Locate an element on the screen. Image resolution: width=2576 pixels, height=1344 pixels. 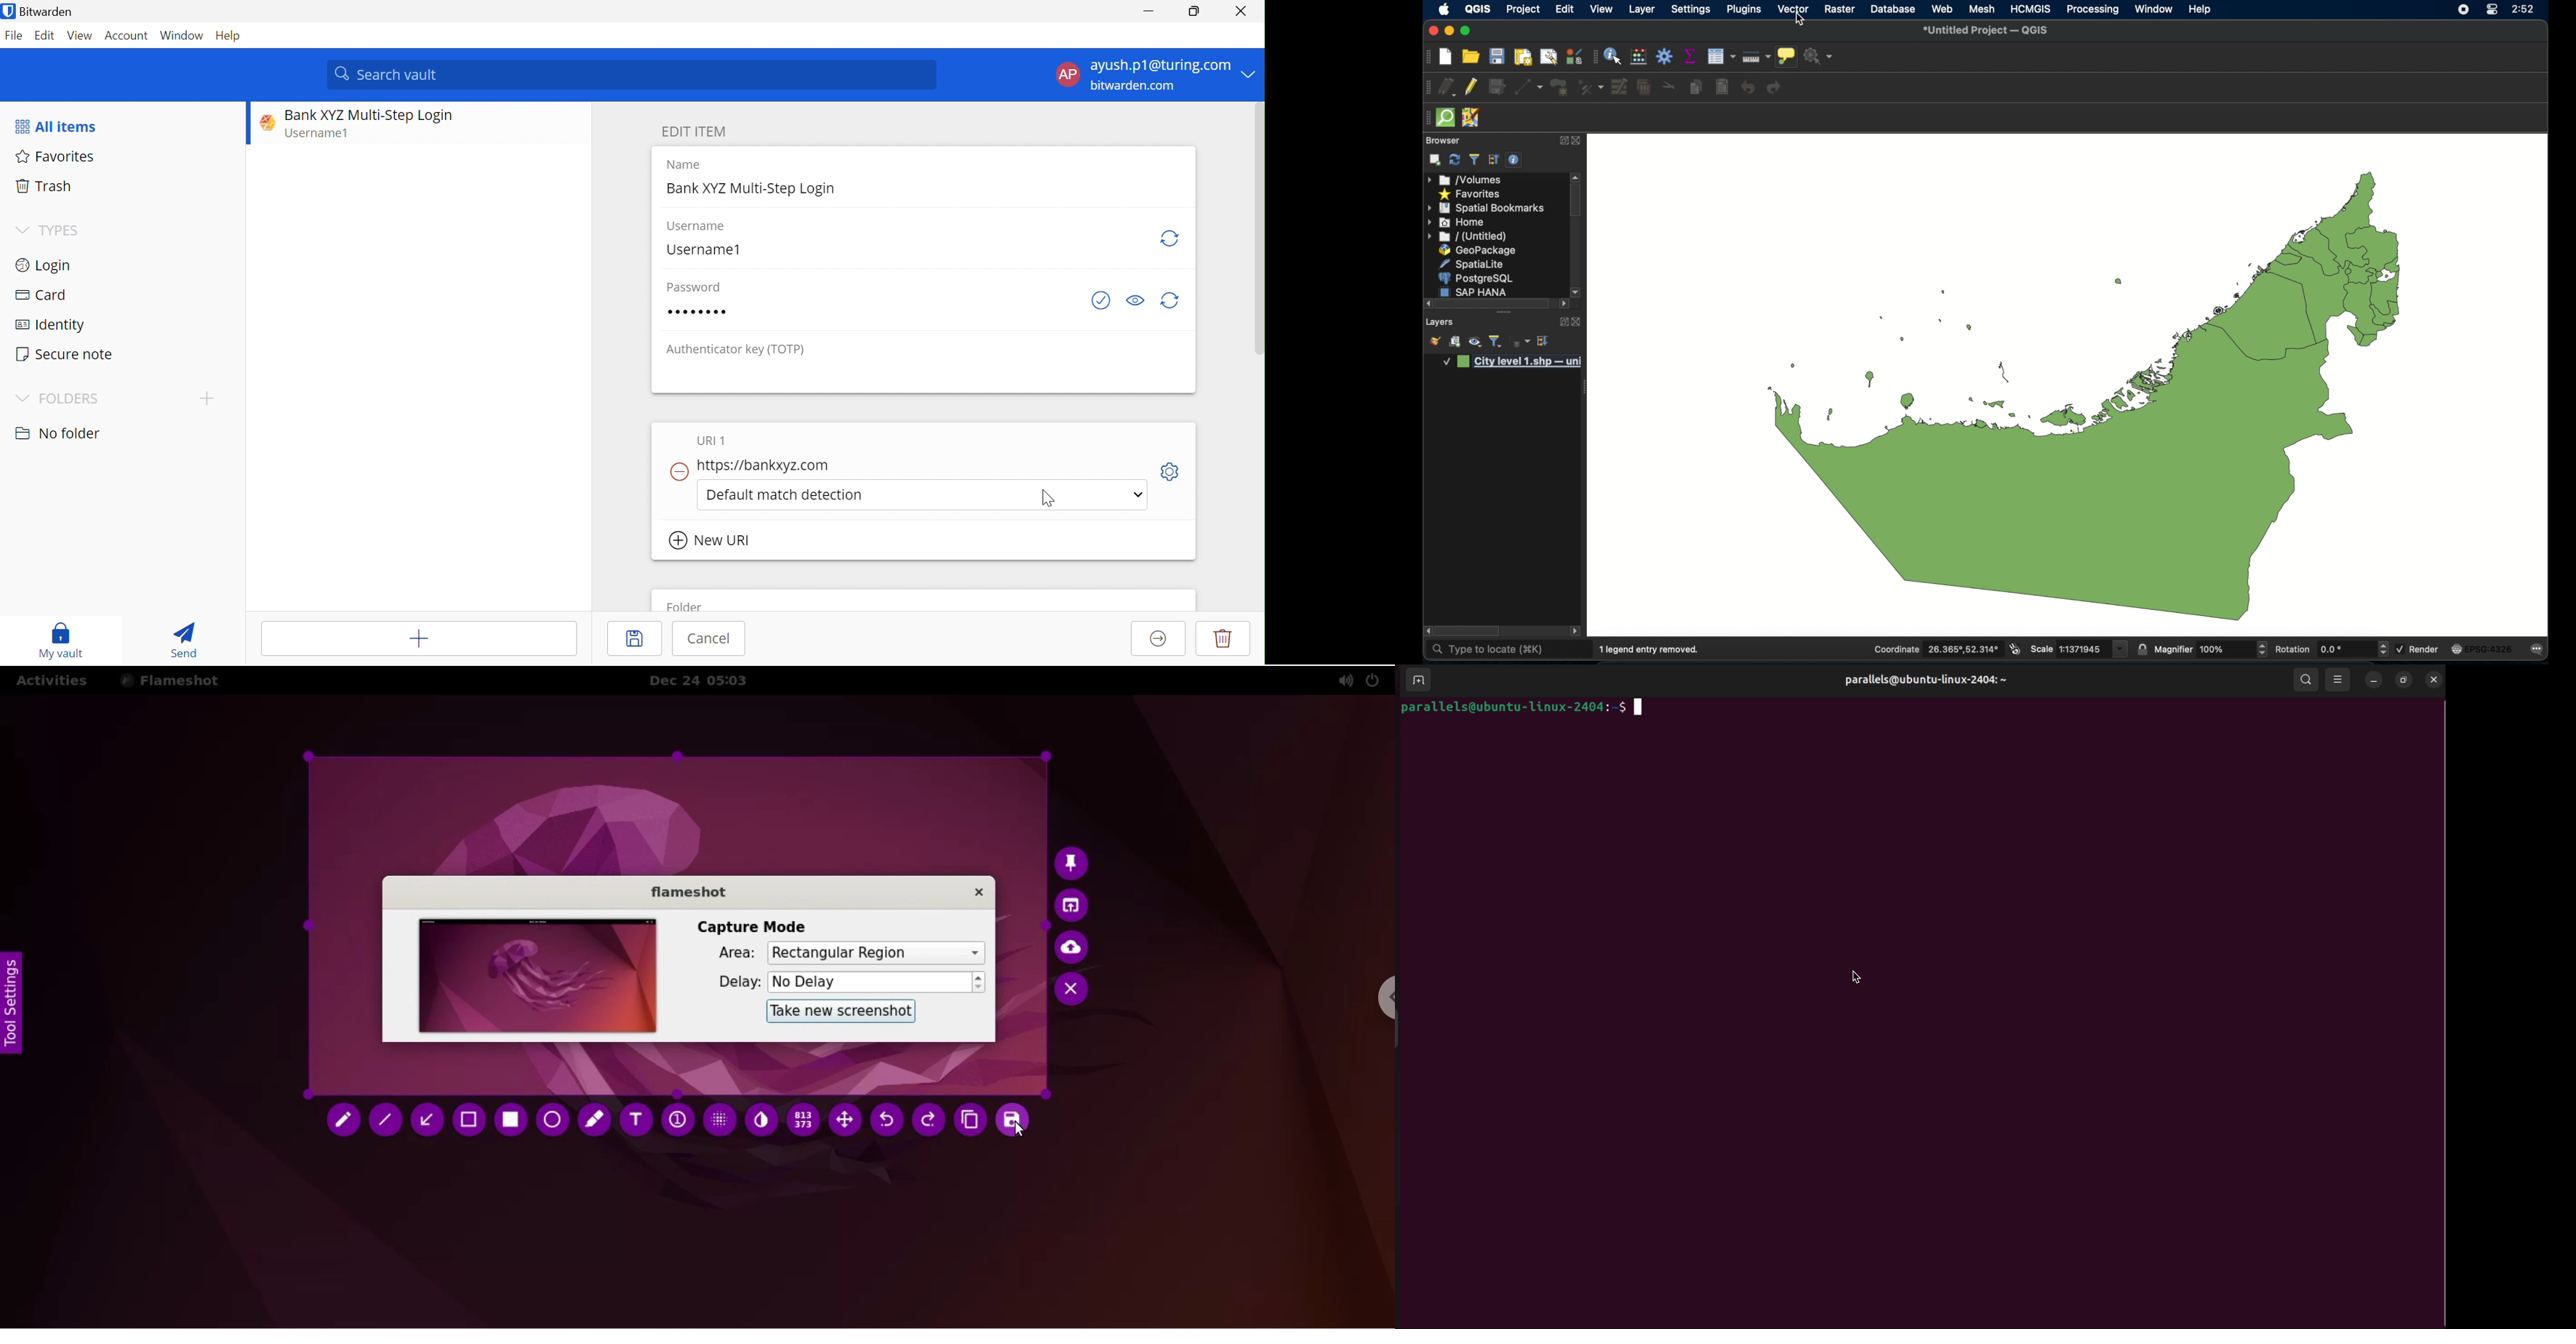
vector is located at coordinates (1794, 10).